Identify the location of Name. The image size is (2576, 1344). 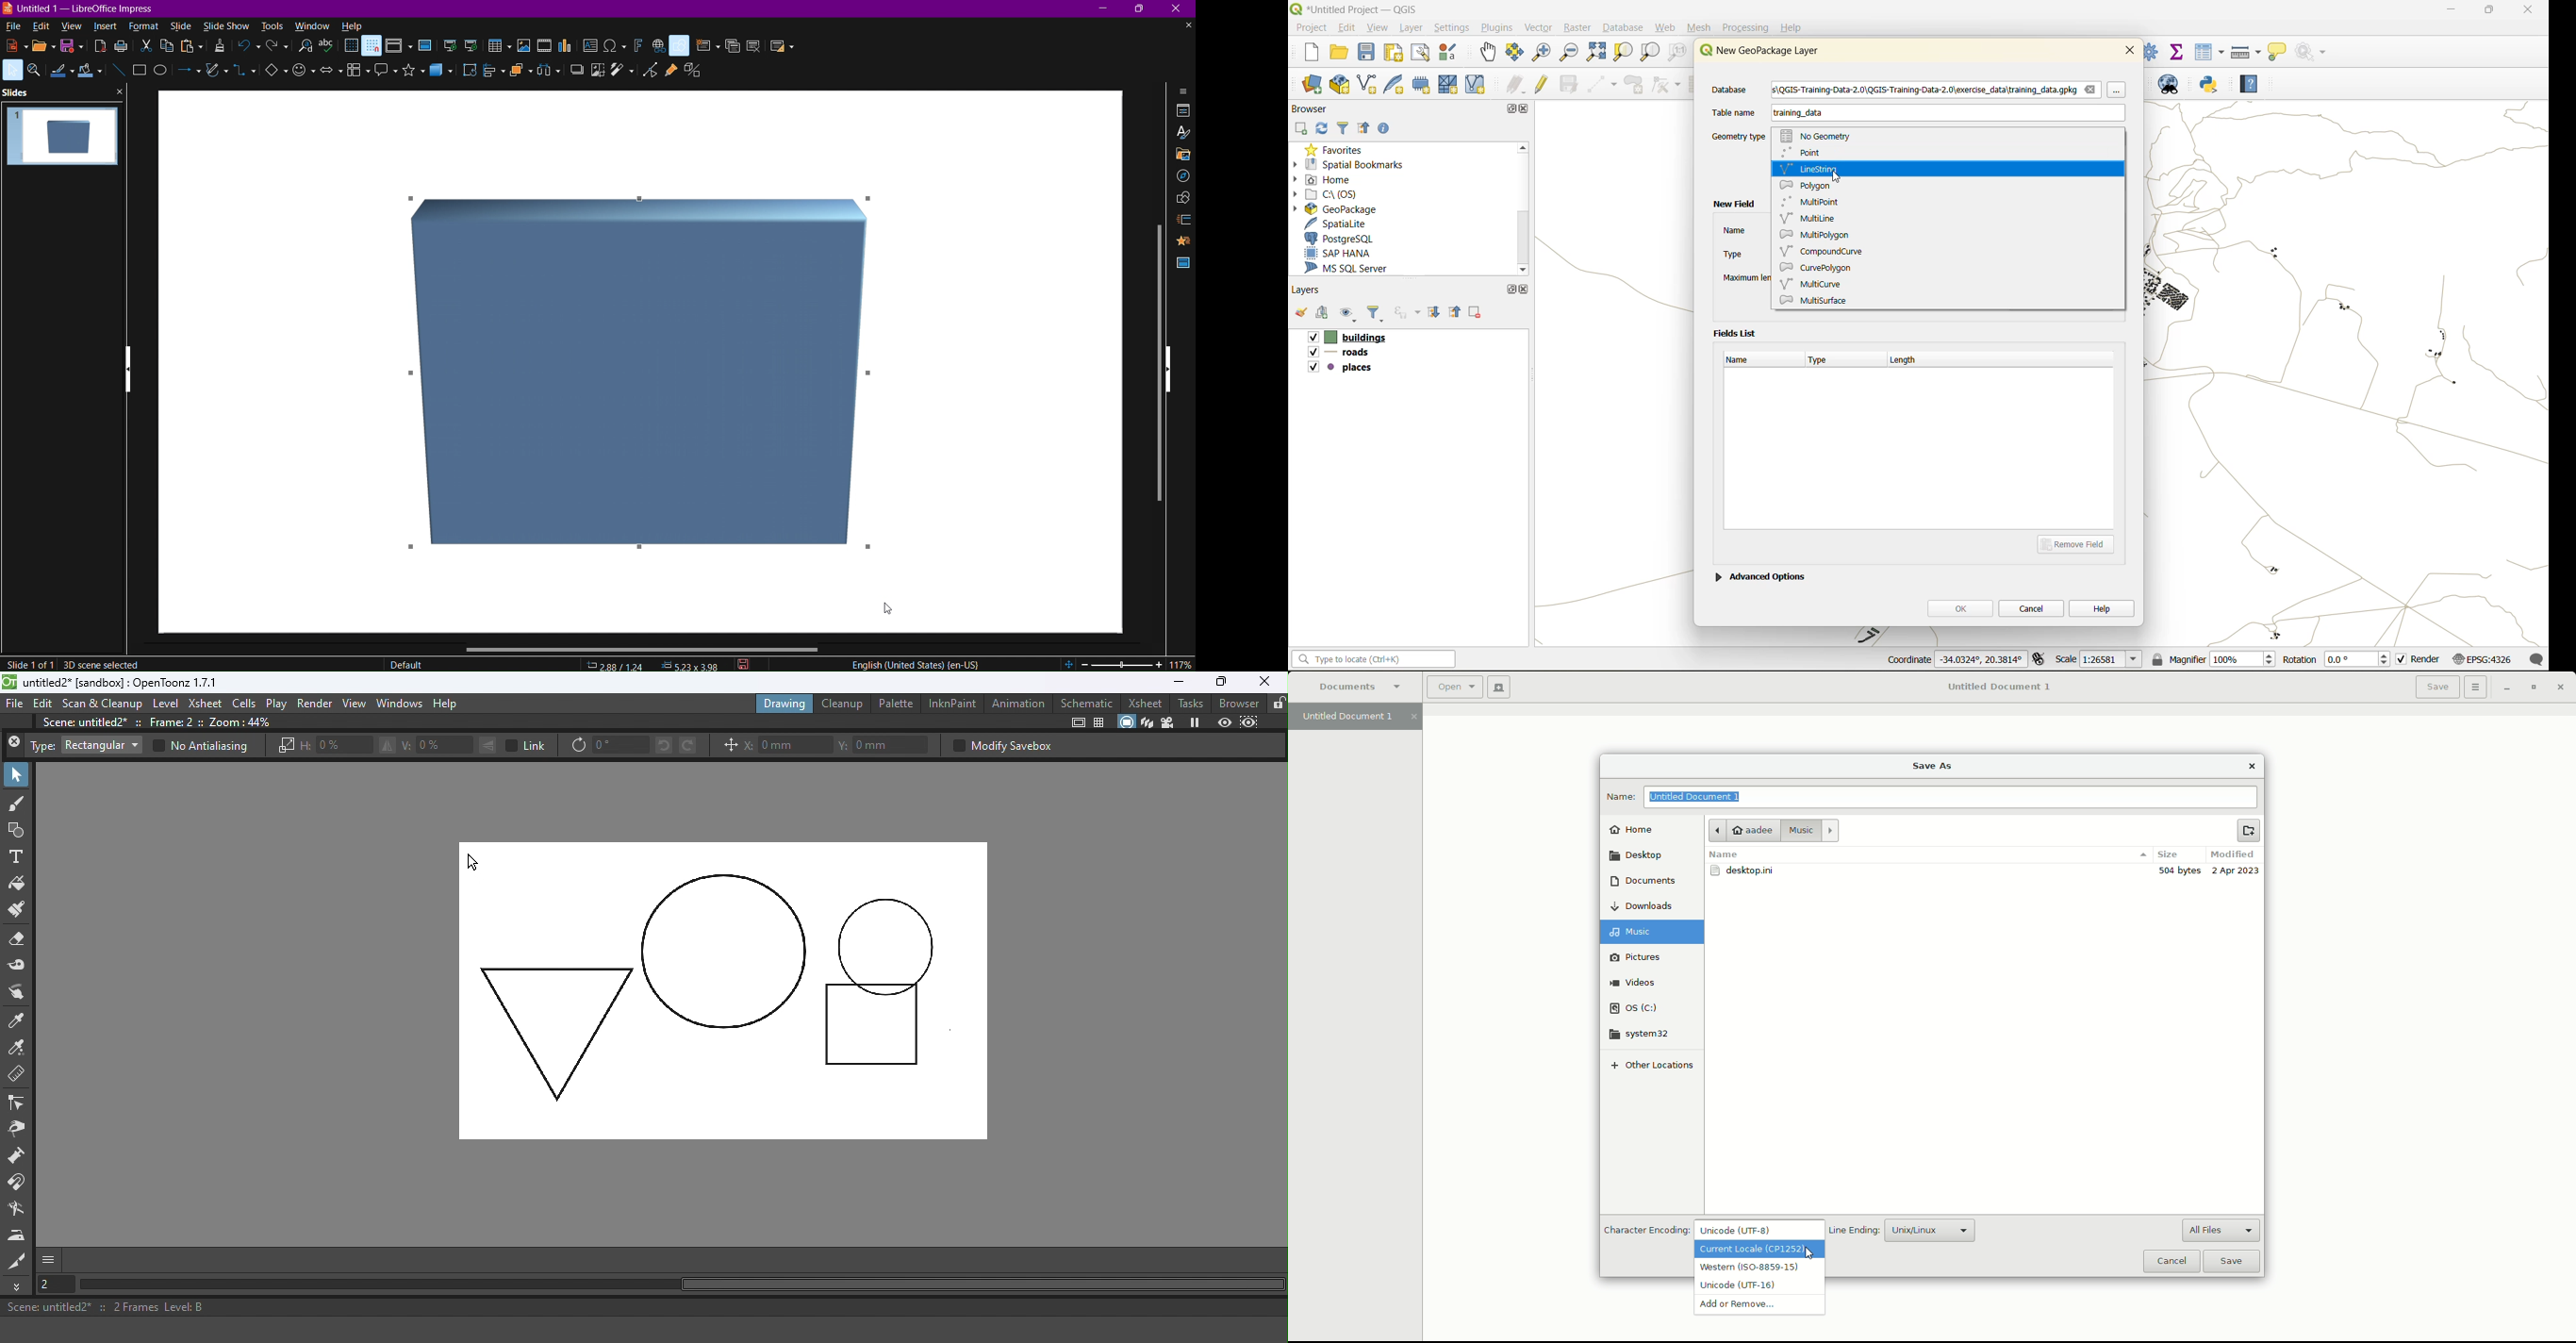
(1725, 855).